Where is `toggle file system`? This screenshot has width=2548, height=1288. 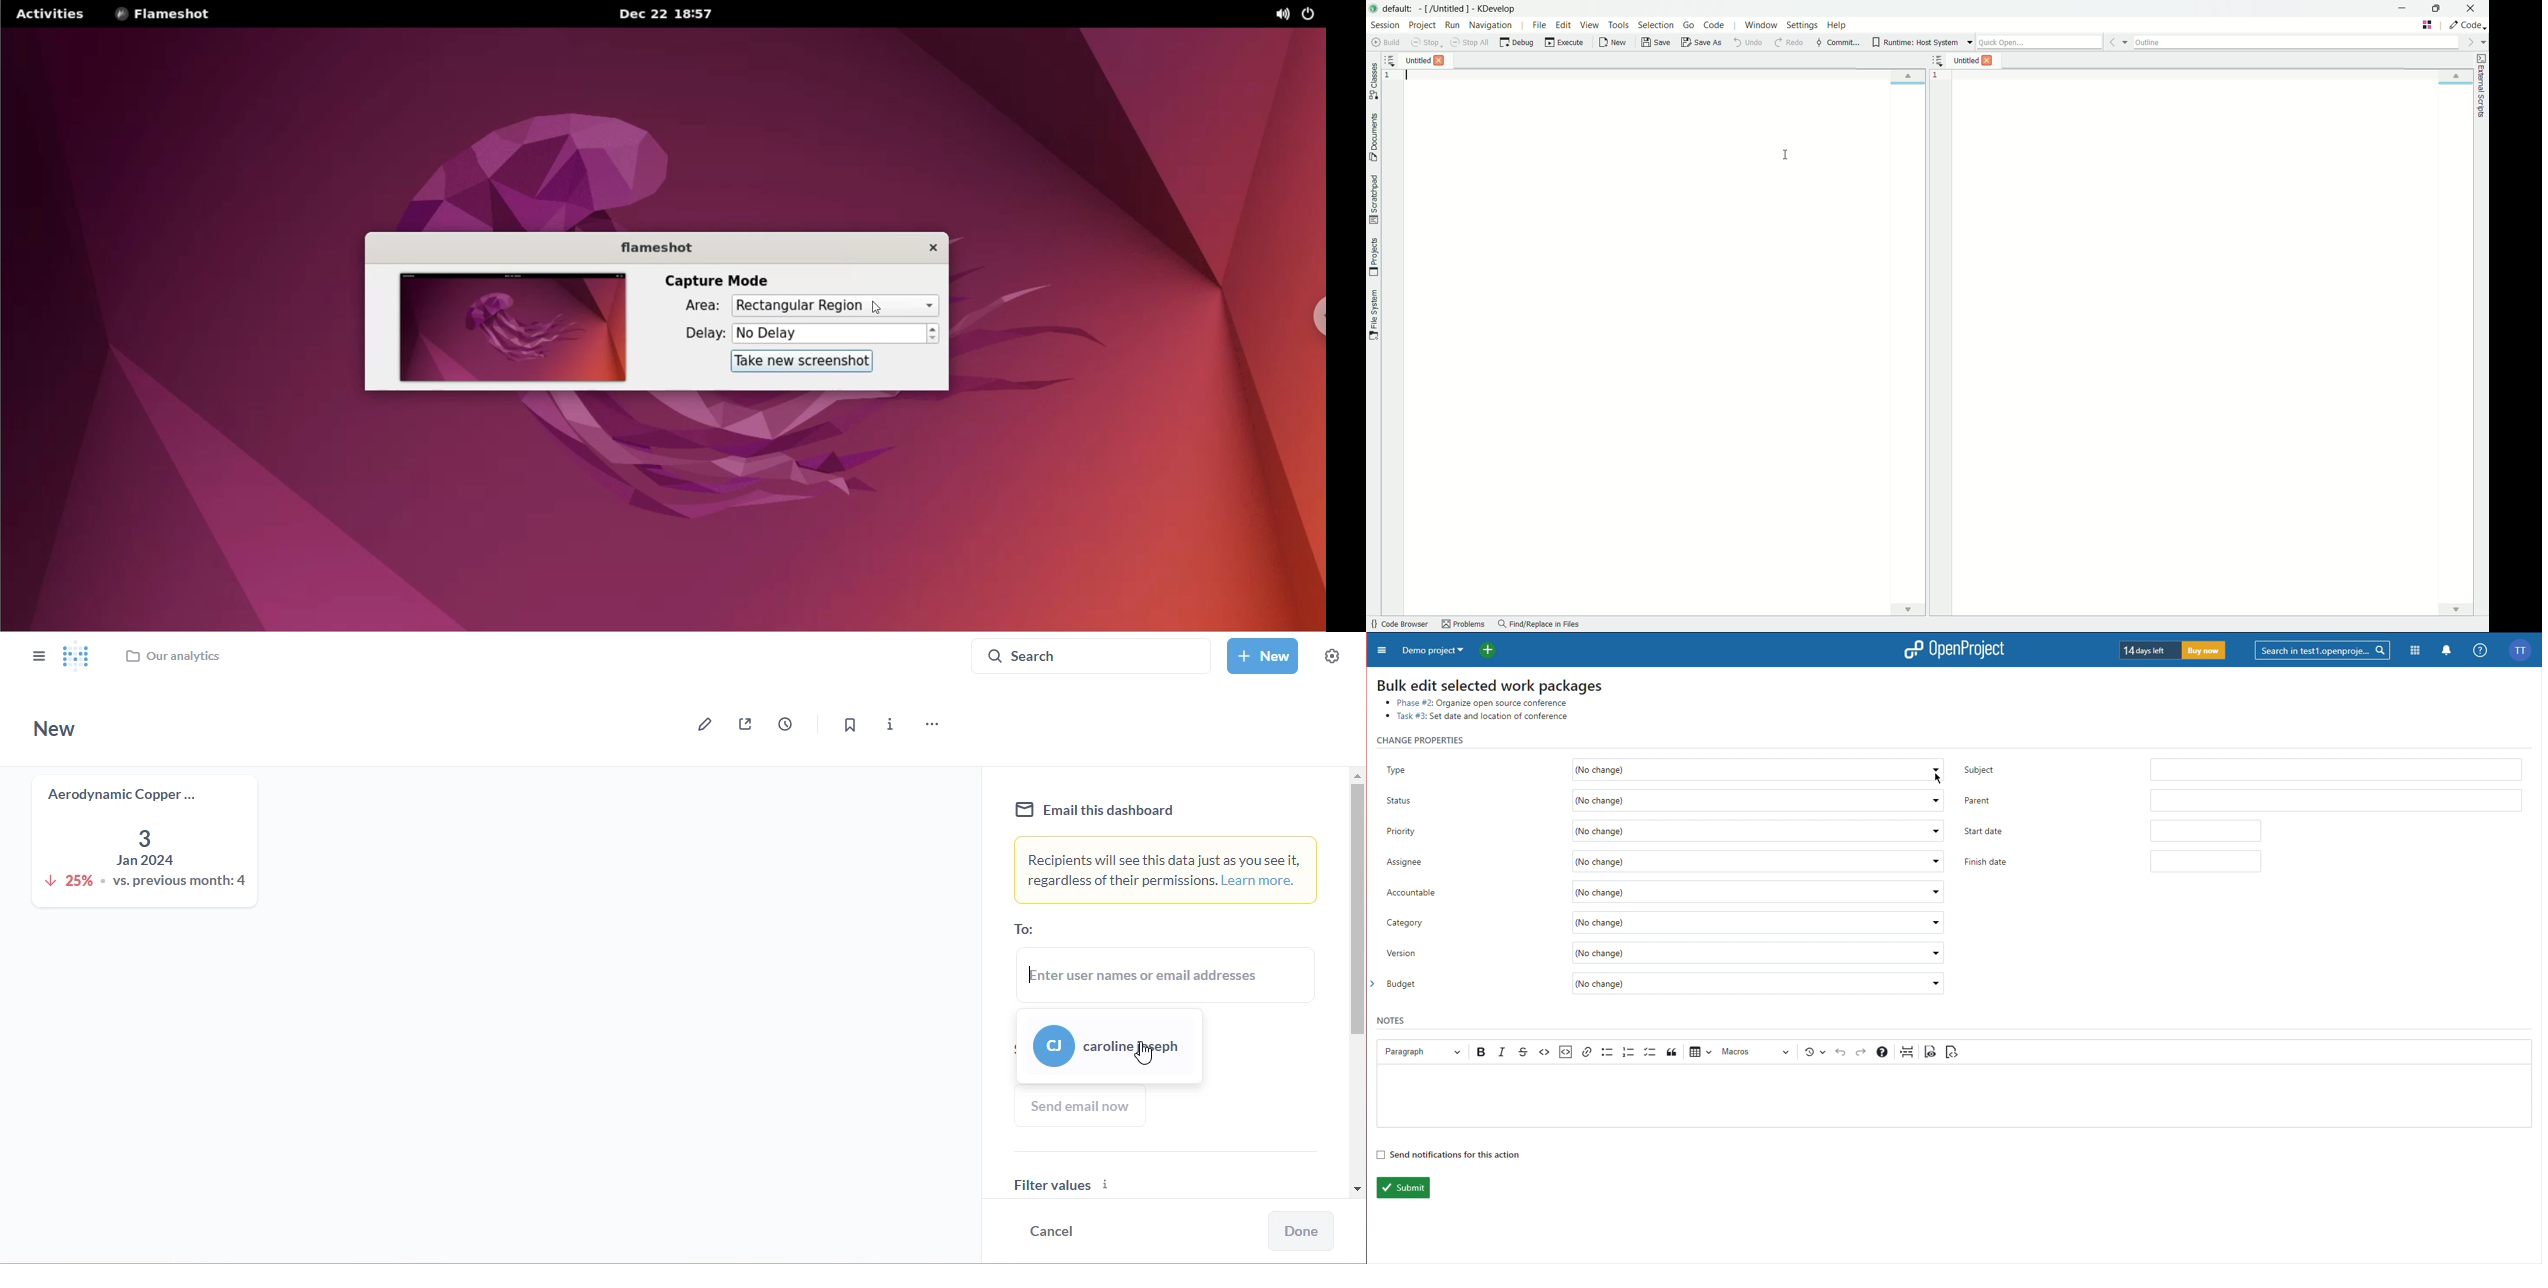 toggle file system is located at coordinates (1373, 317).